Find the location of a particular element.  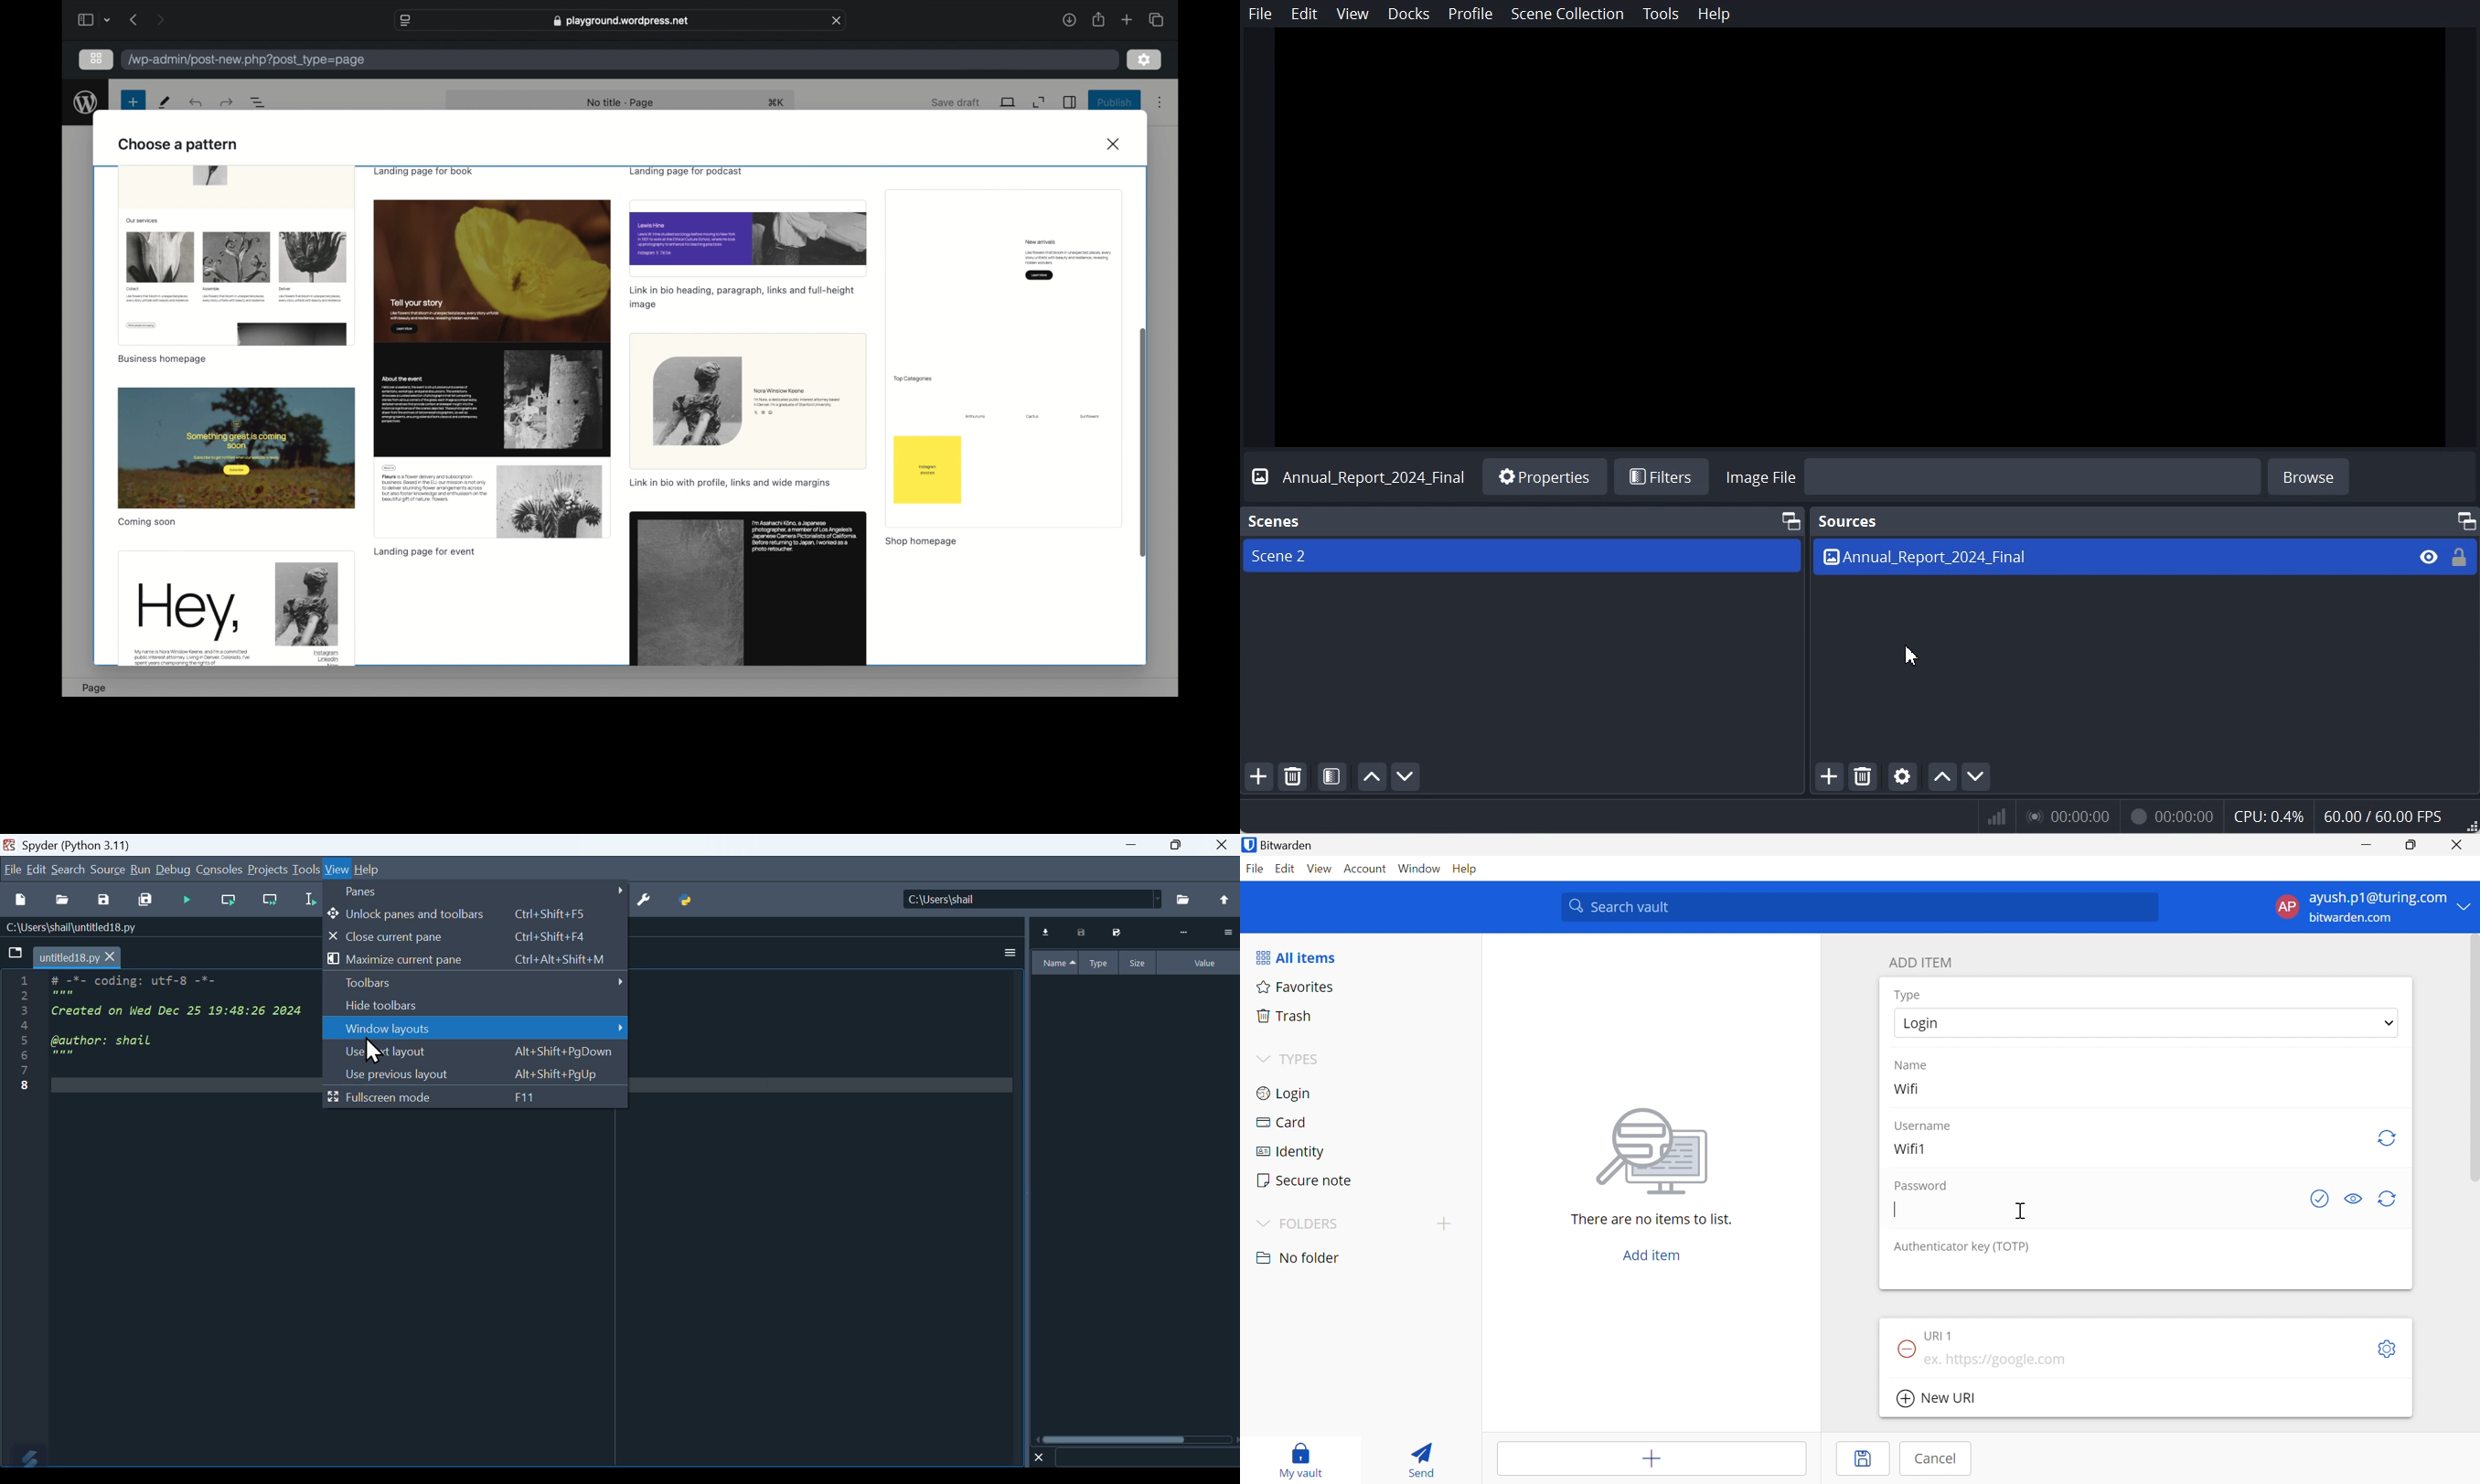

Eye is located at coordinates (2429, 556).